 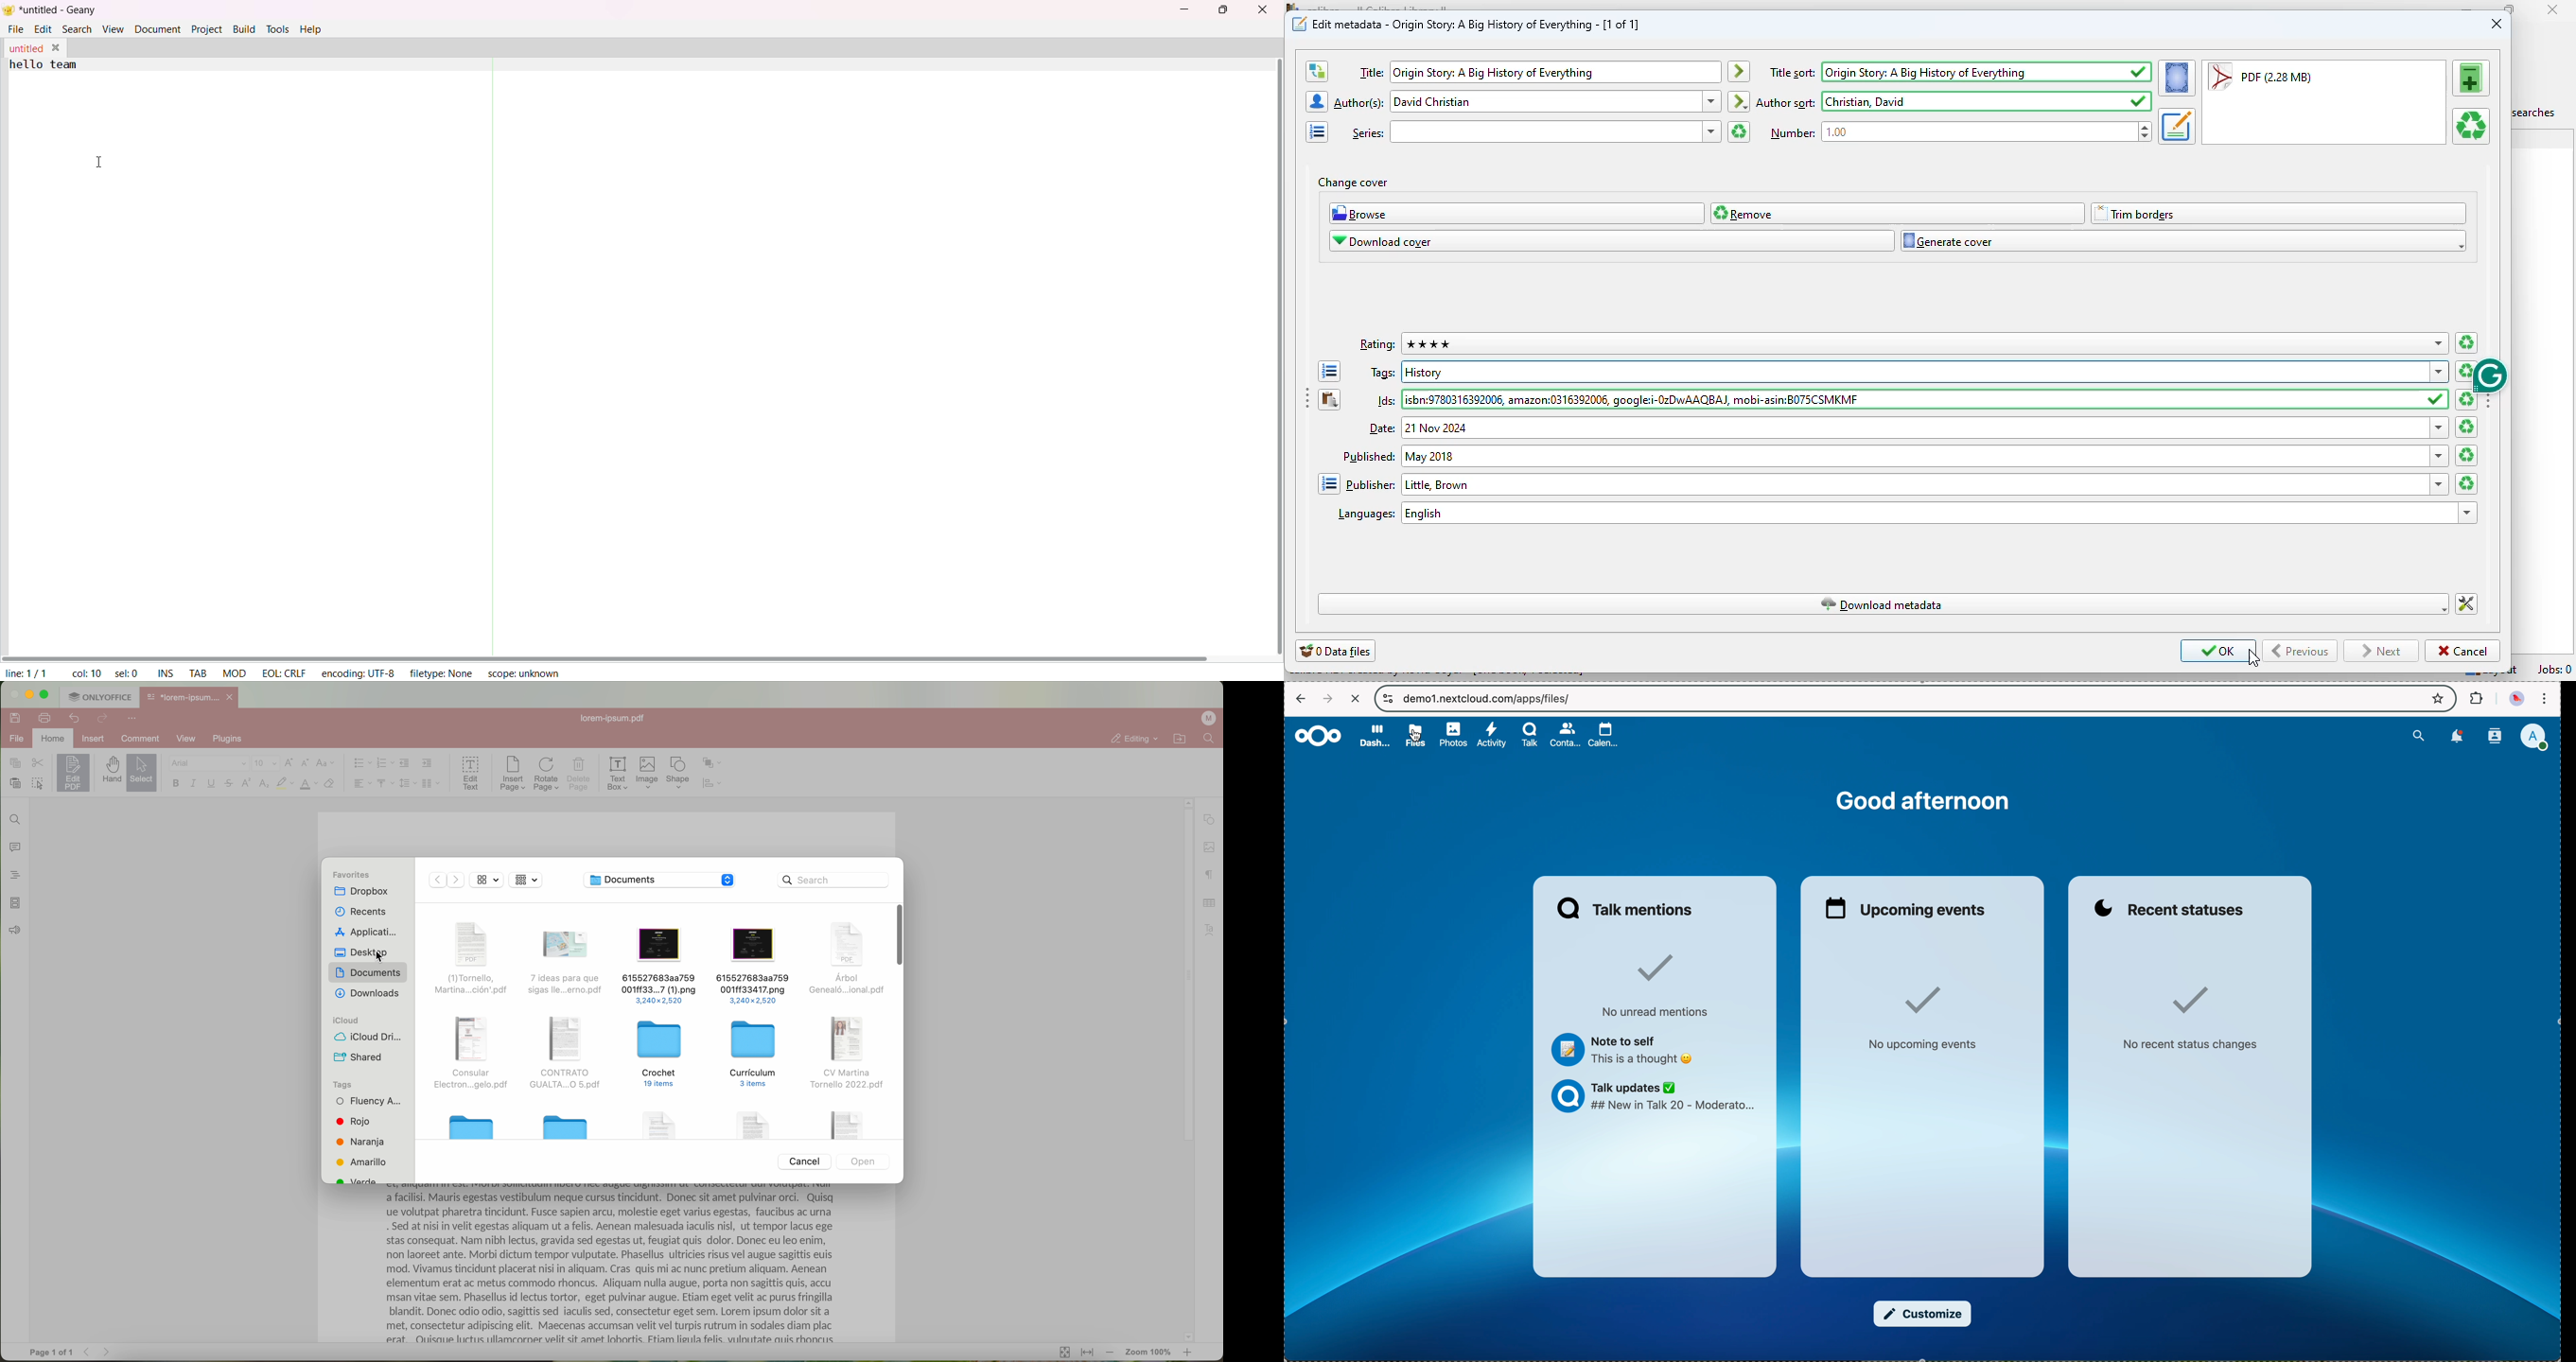 I want to click on paste, so click(x=15, y=784).